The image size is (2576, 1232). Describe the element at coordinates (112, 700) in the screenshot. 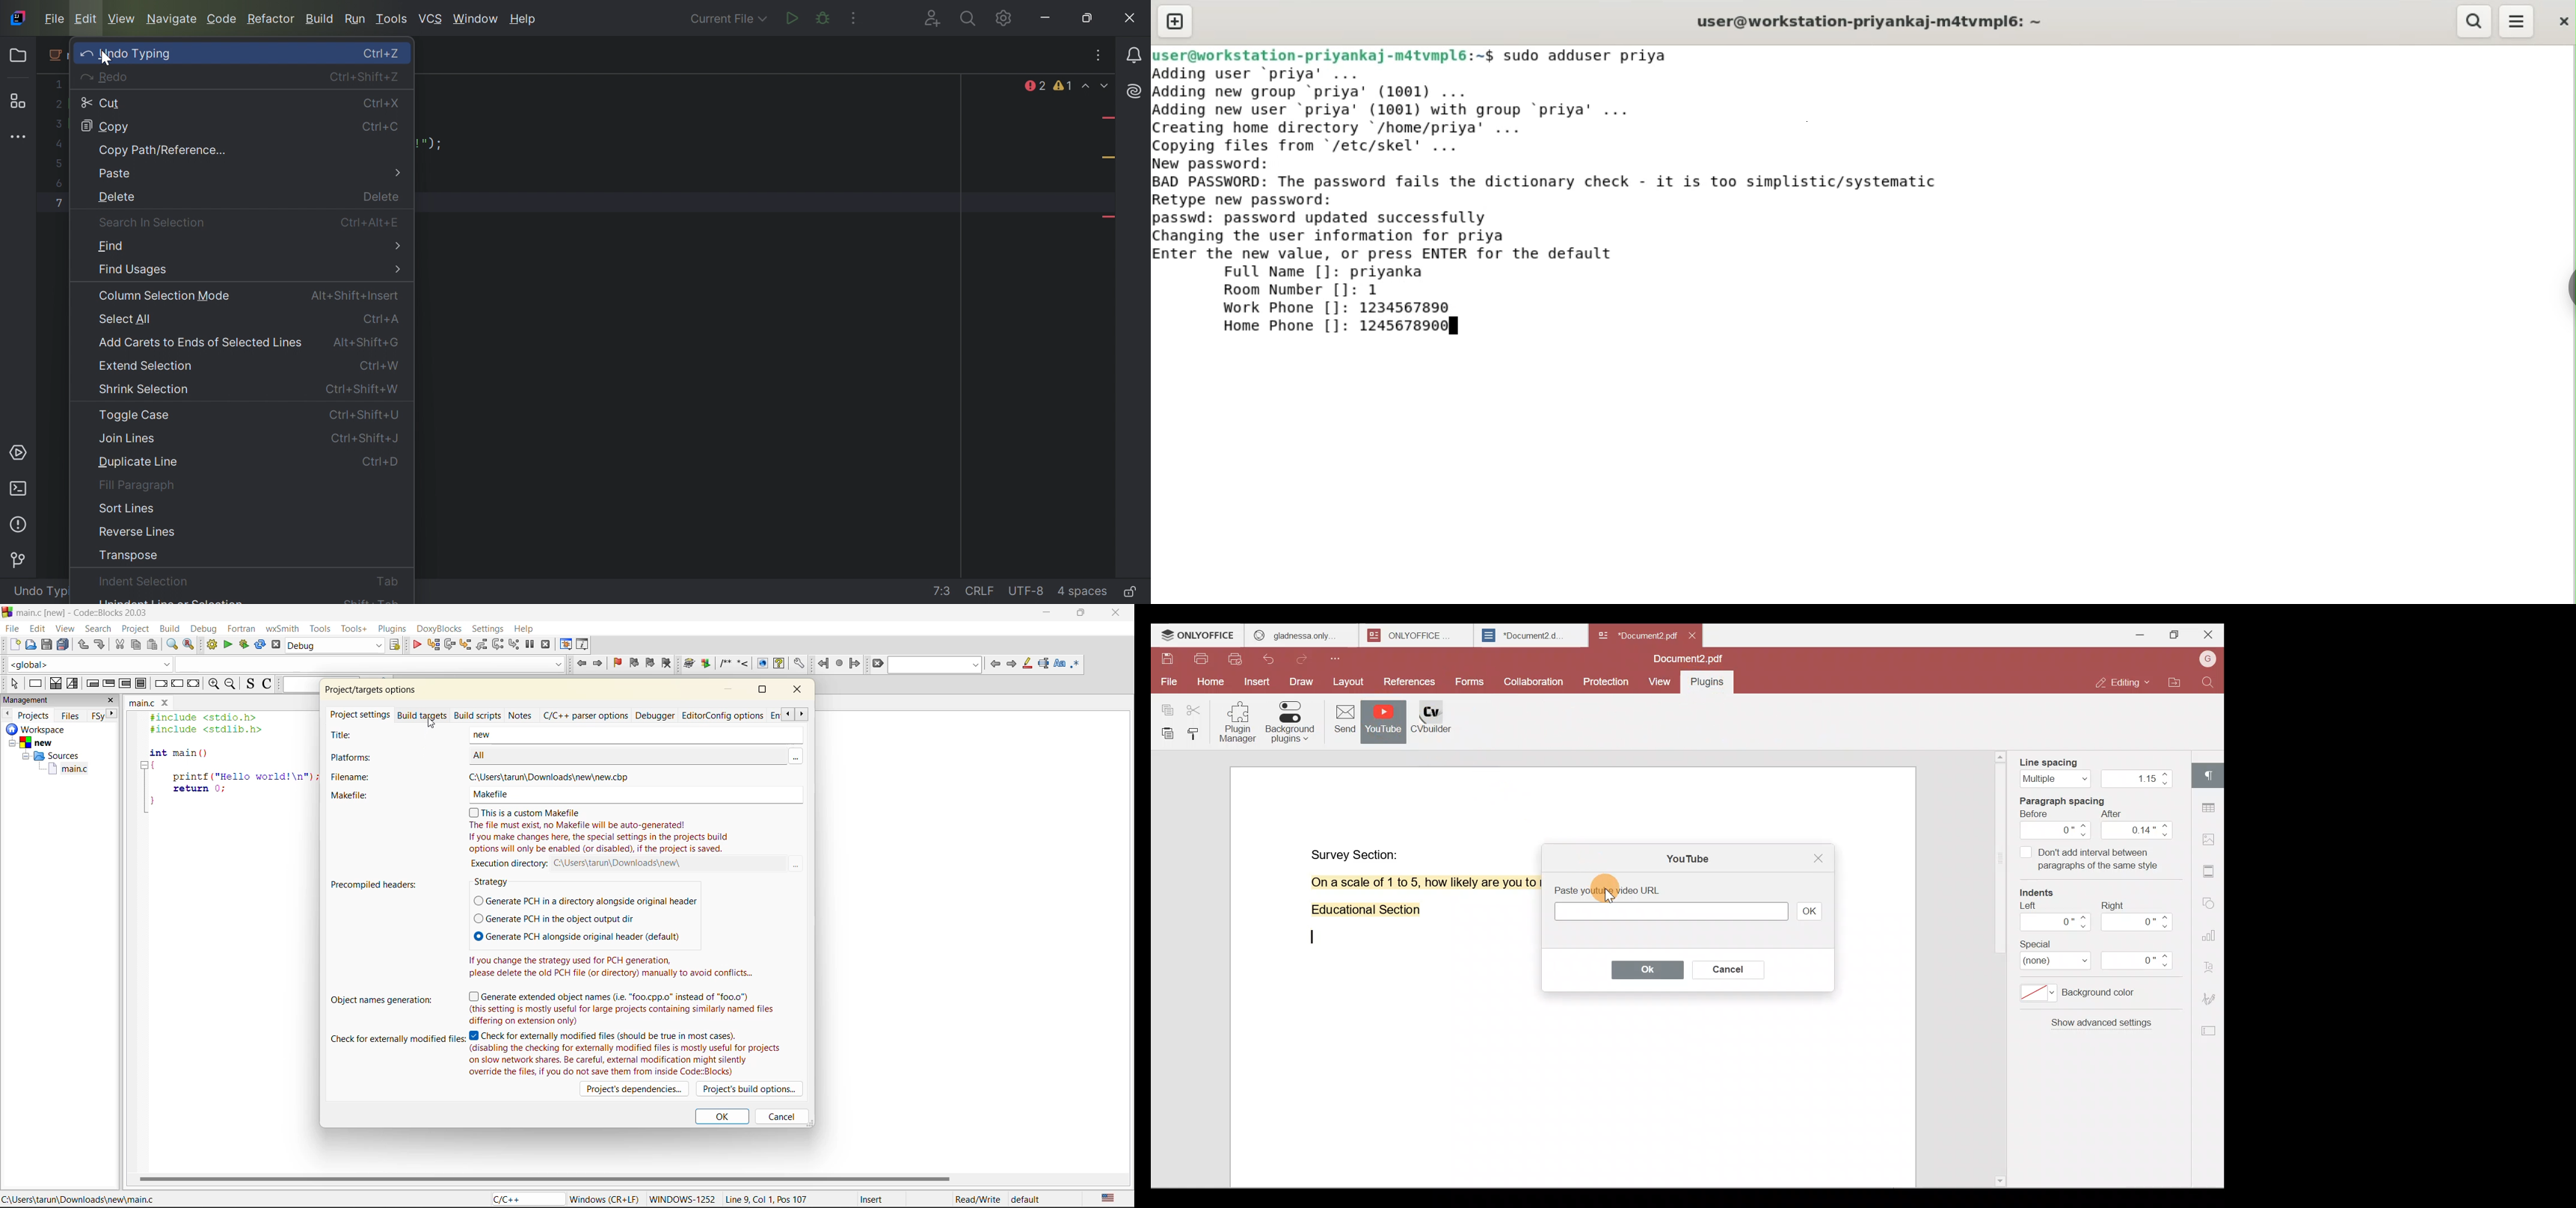

I see `close` at that location.